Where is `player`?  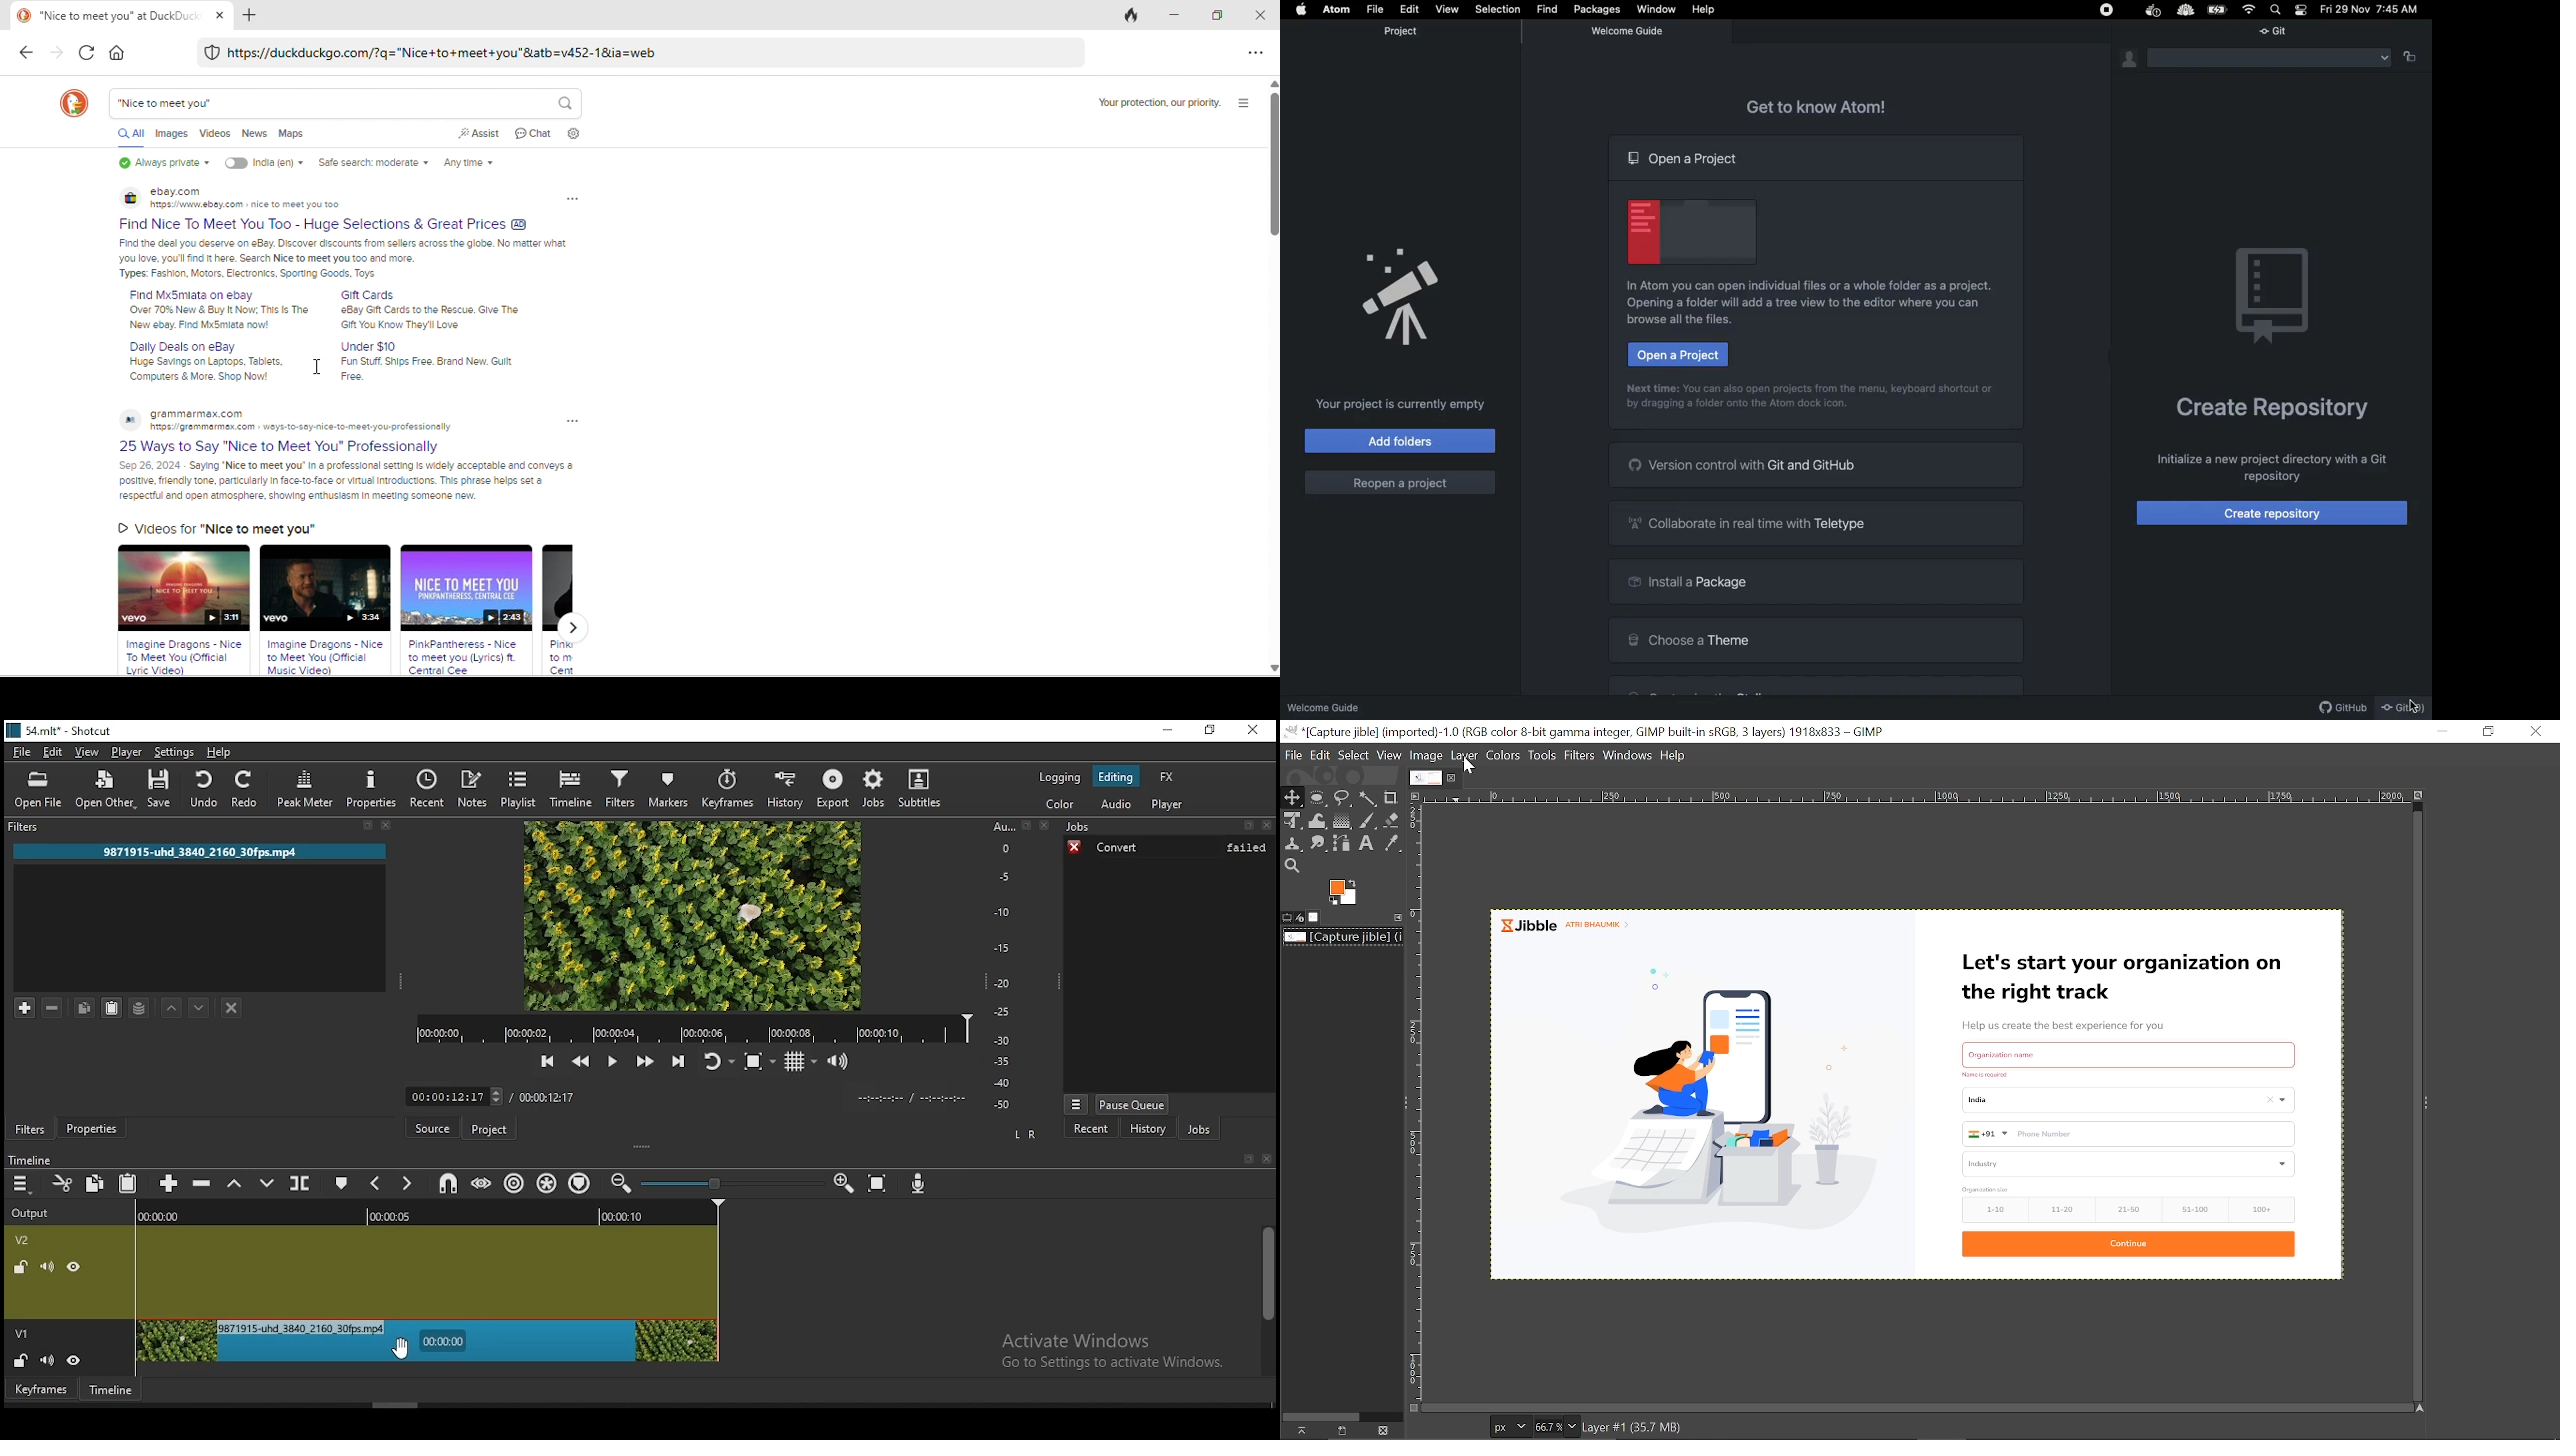
player is located at coordinates (131, 754).